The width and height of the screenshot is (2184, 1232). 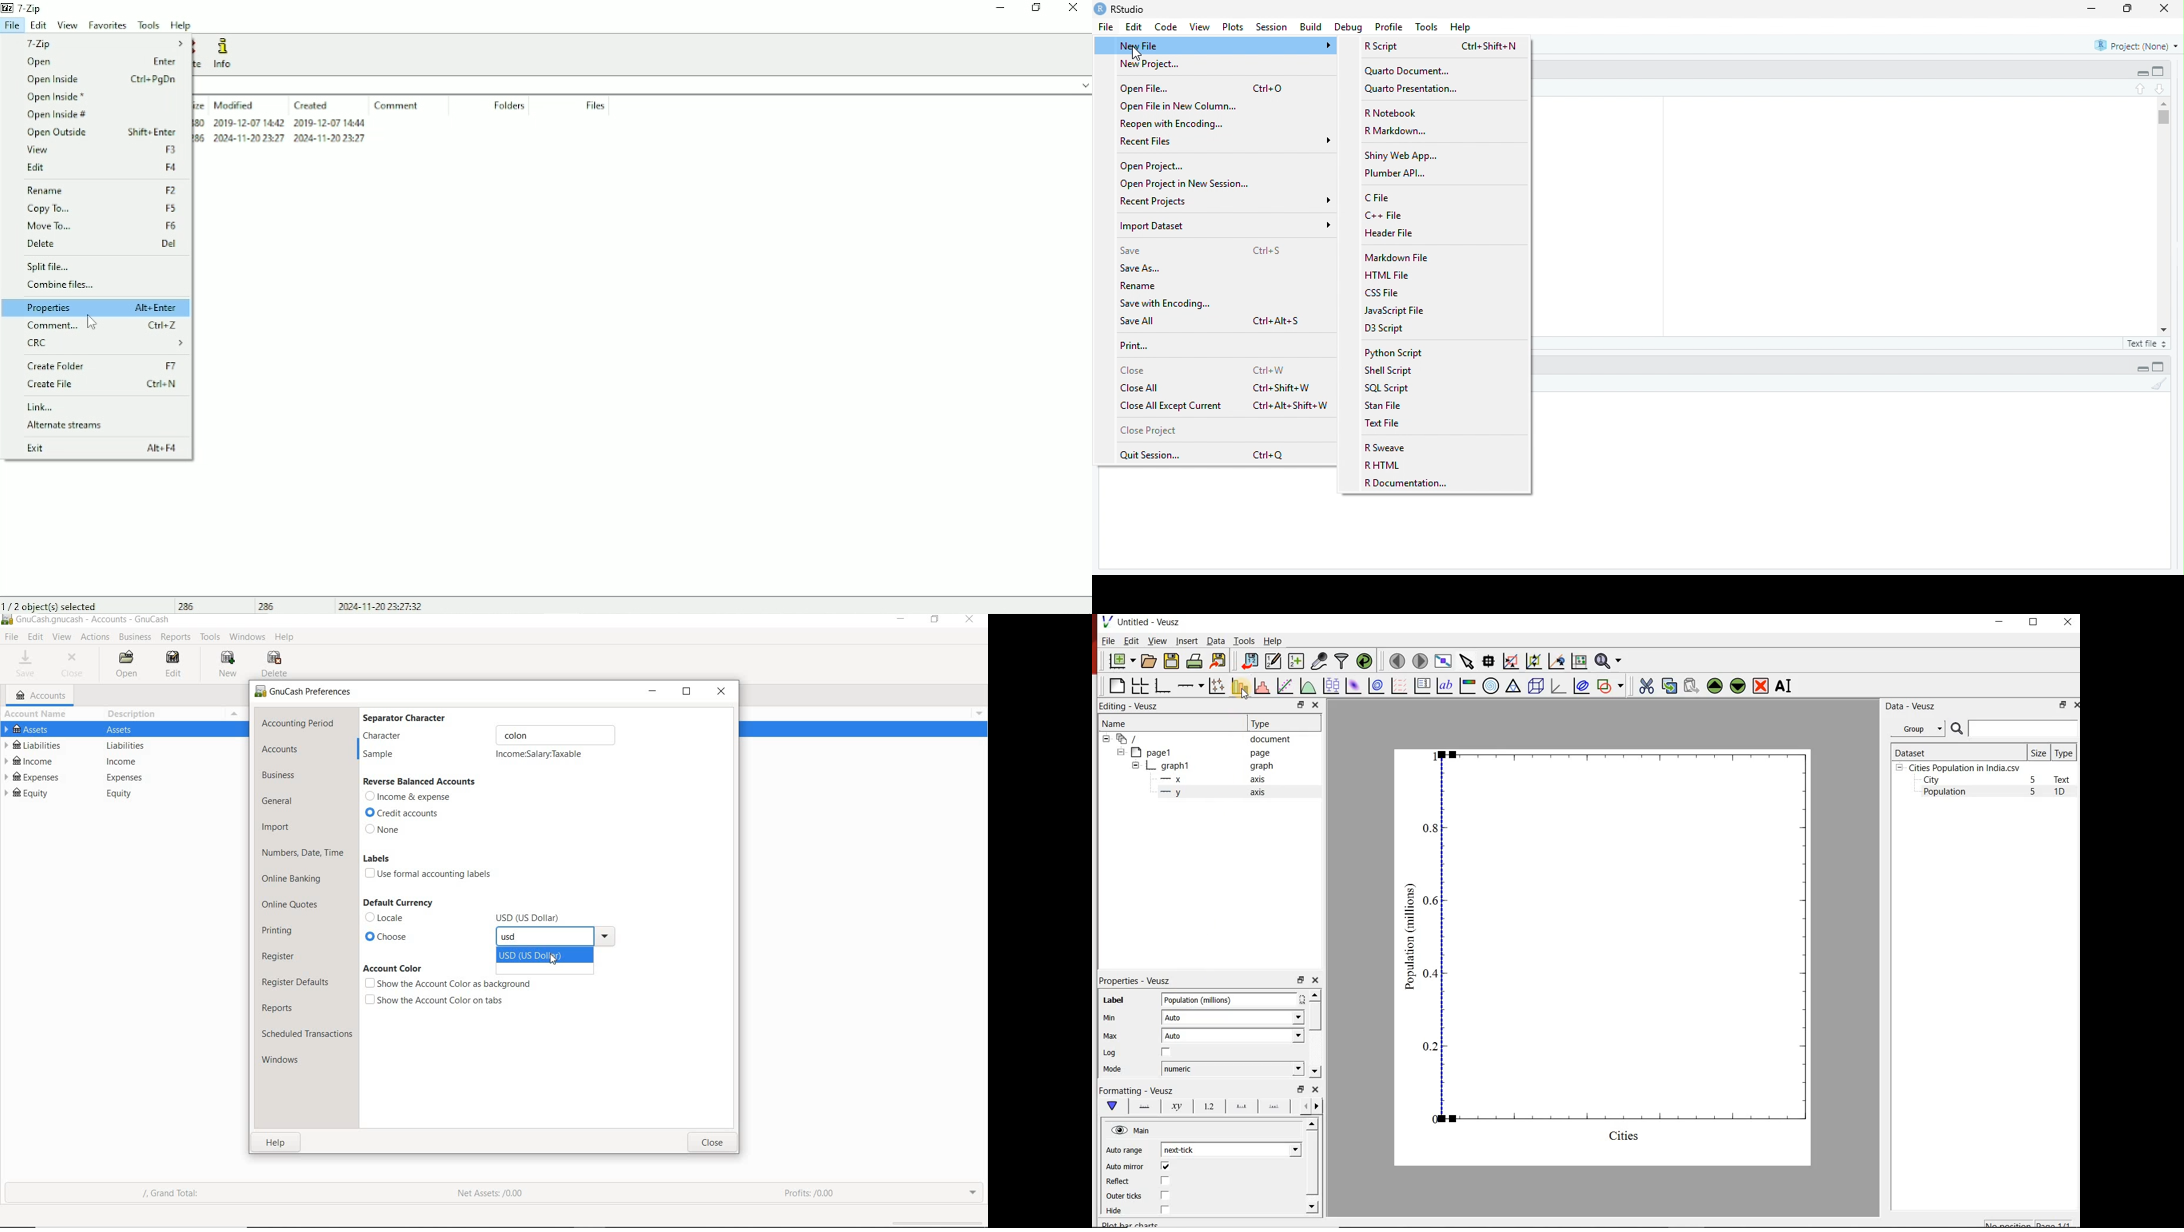 I want to click on none, so click(x=385, y=830).